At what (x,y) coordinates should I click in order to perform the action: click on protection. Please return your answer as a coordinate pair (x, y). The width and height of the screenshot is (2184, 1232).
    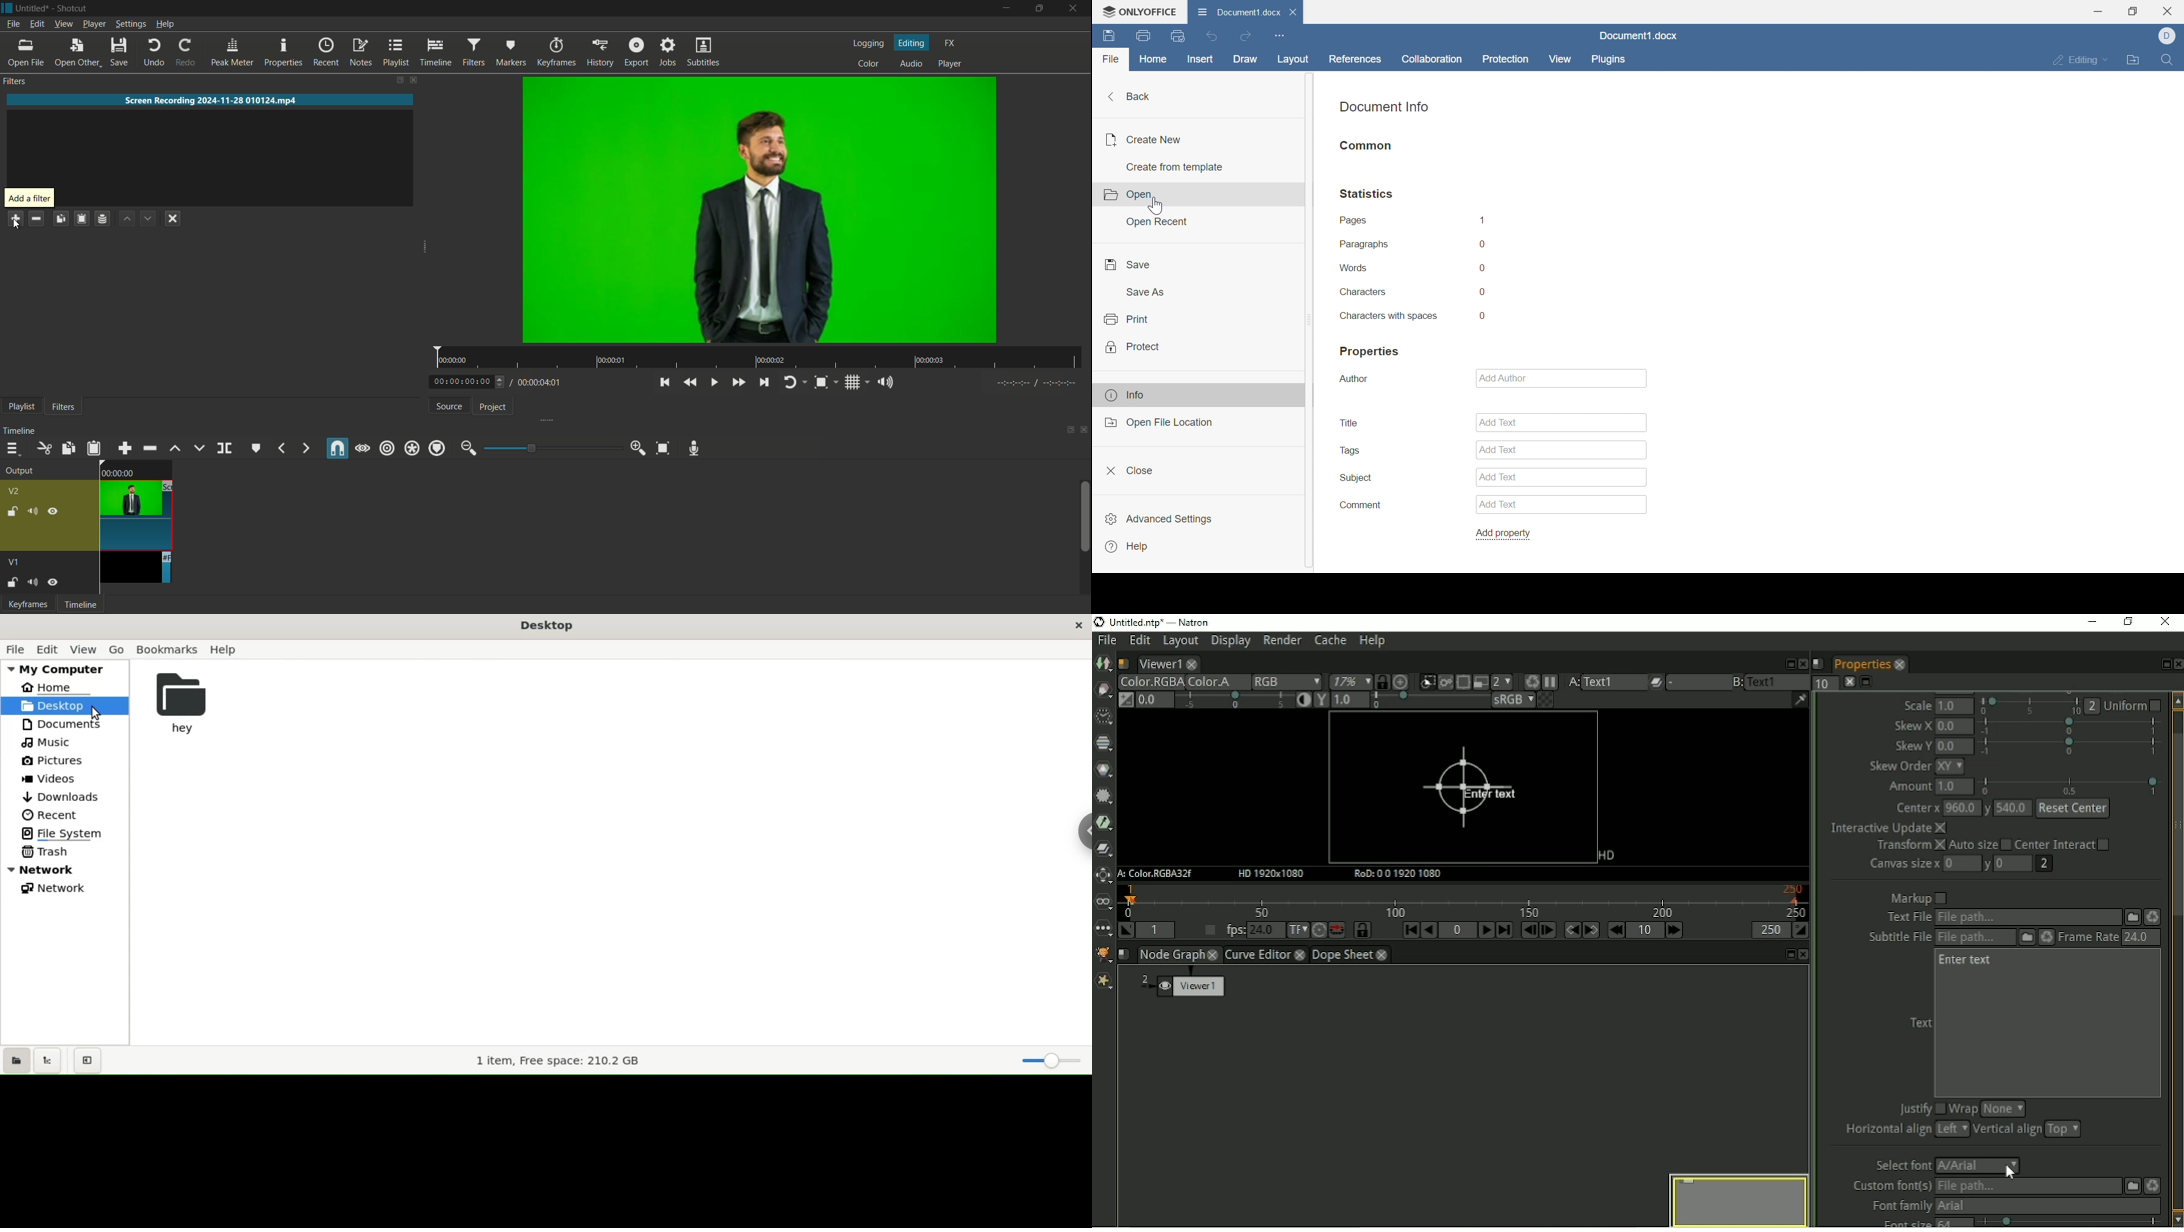
    Looking at the image, I should click on (1504, 62).